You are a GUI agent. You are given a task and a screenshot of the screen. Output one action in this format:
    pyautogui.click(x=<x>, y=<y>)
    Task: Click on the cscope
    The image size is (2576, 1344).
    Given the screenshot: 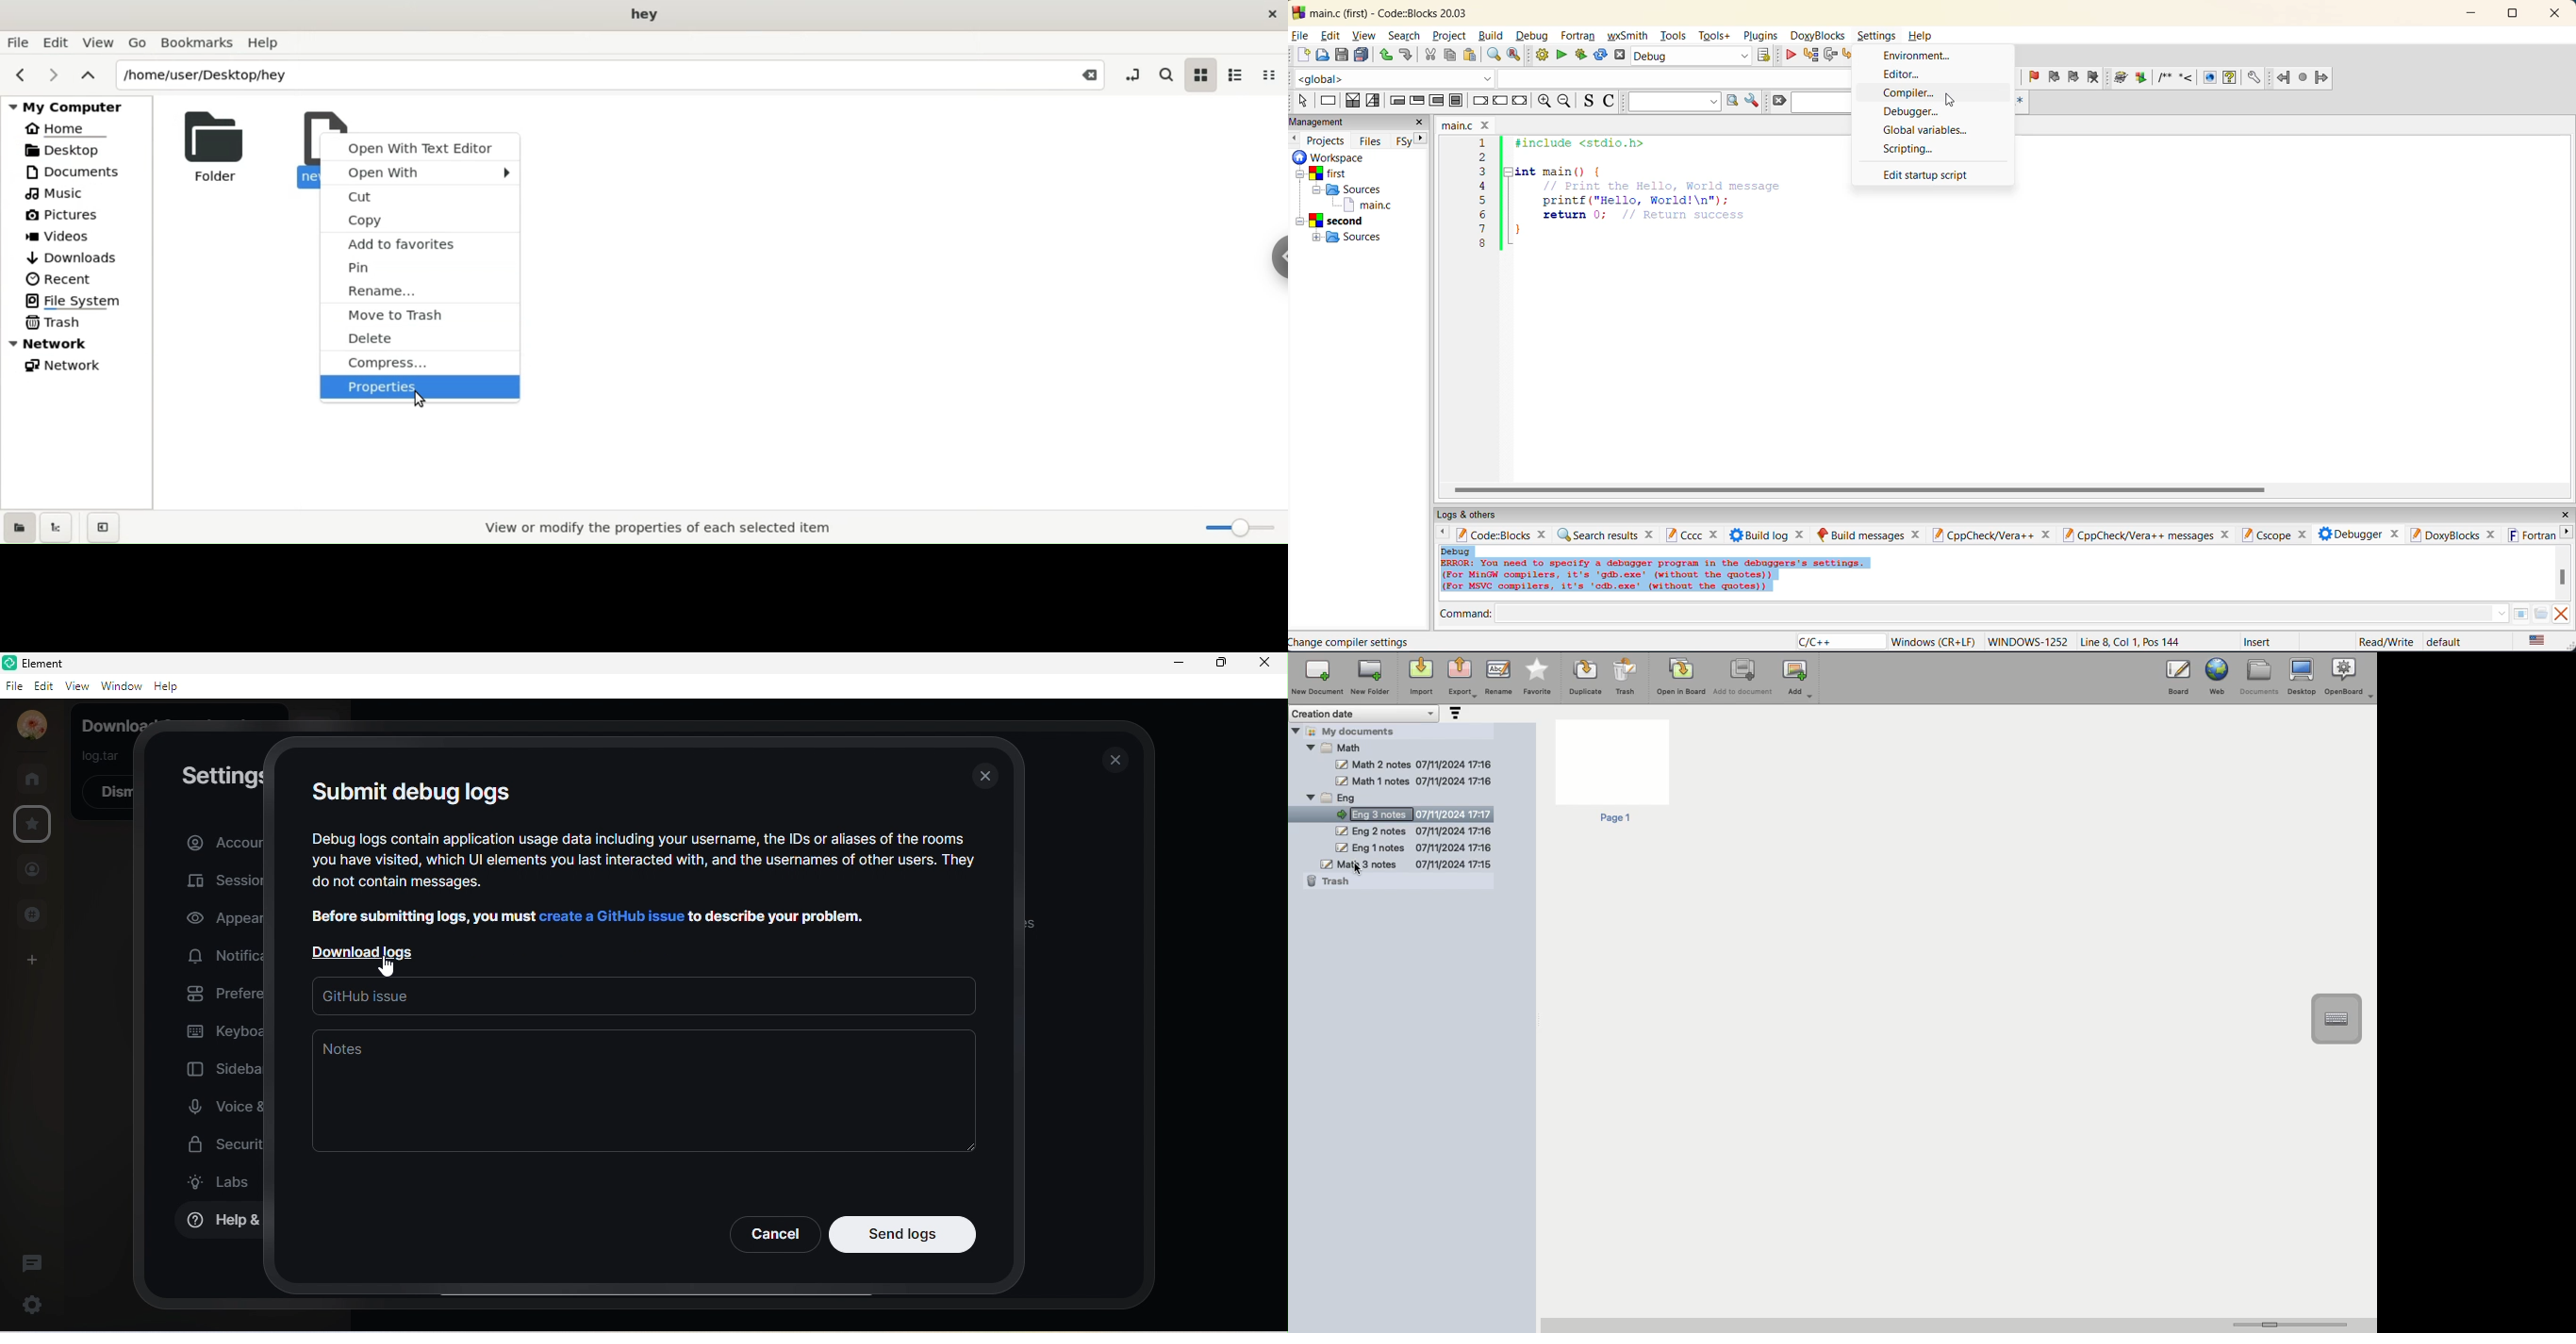 What is the action you would take?
    pyautogui.click(x=2274, y=536)
    